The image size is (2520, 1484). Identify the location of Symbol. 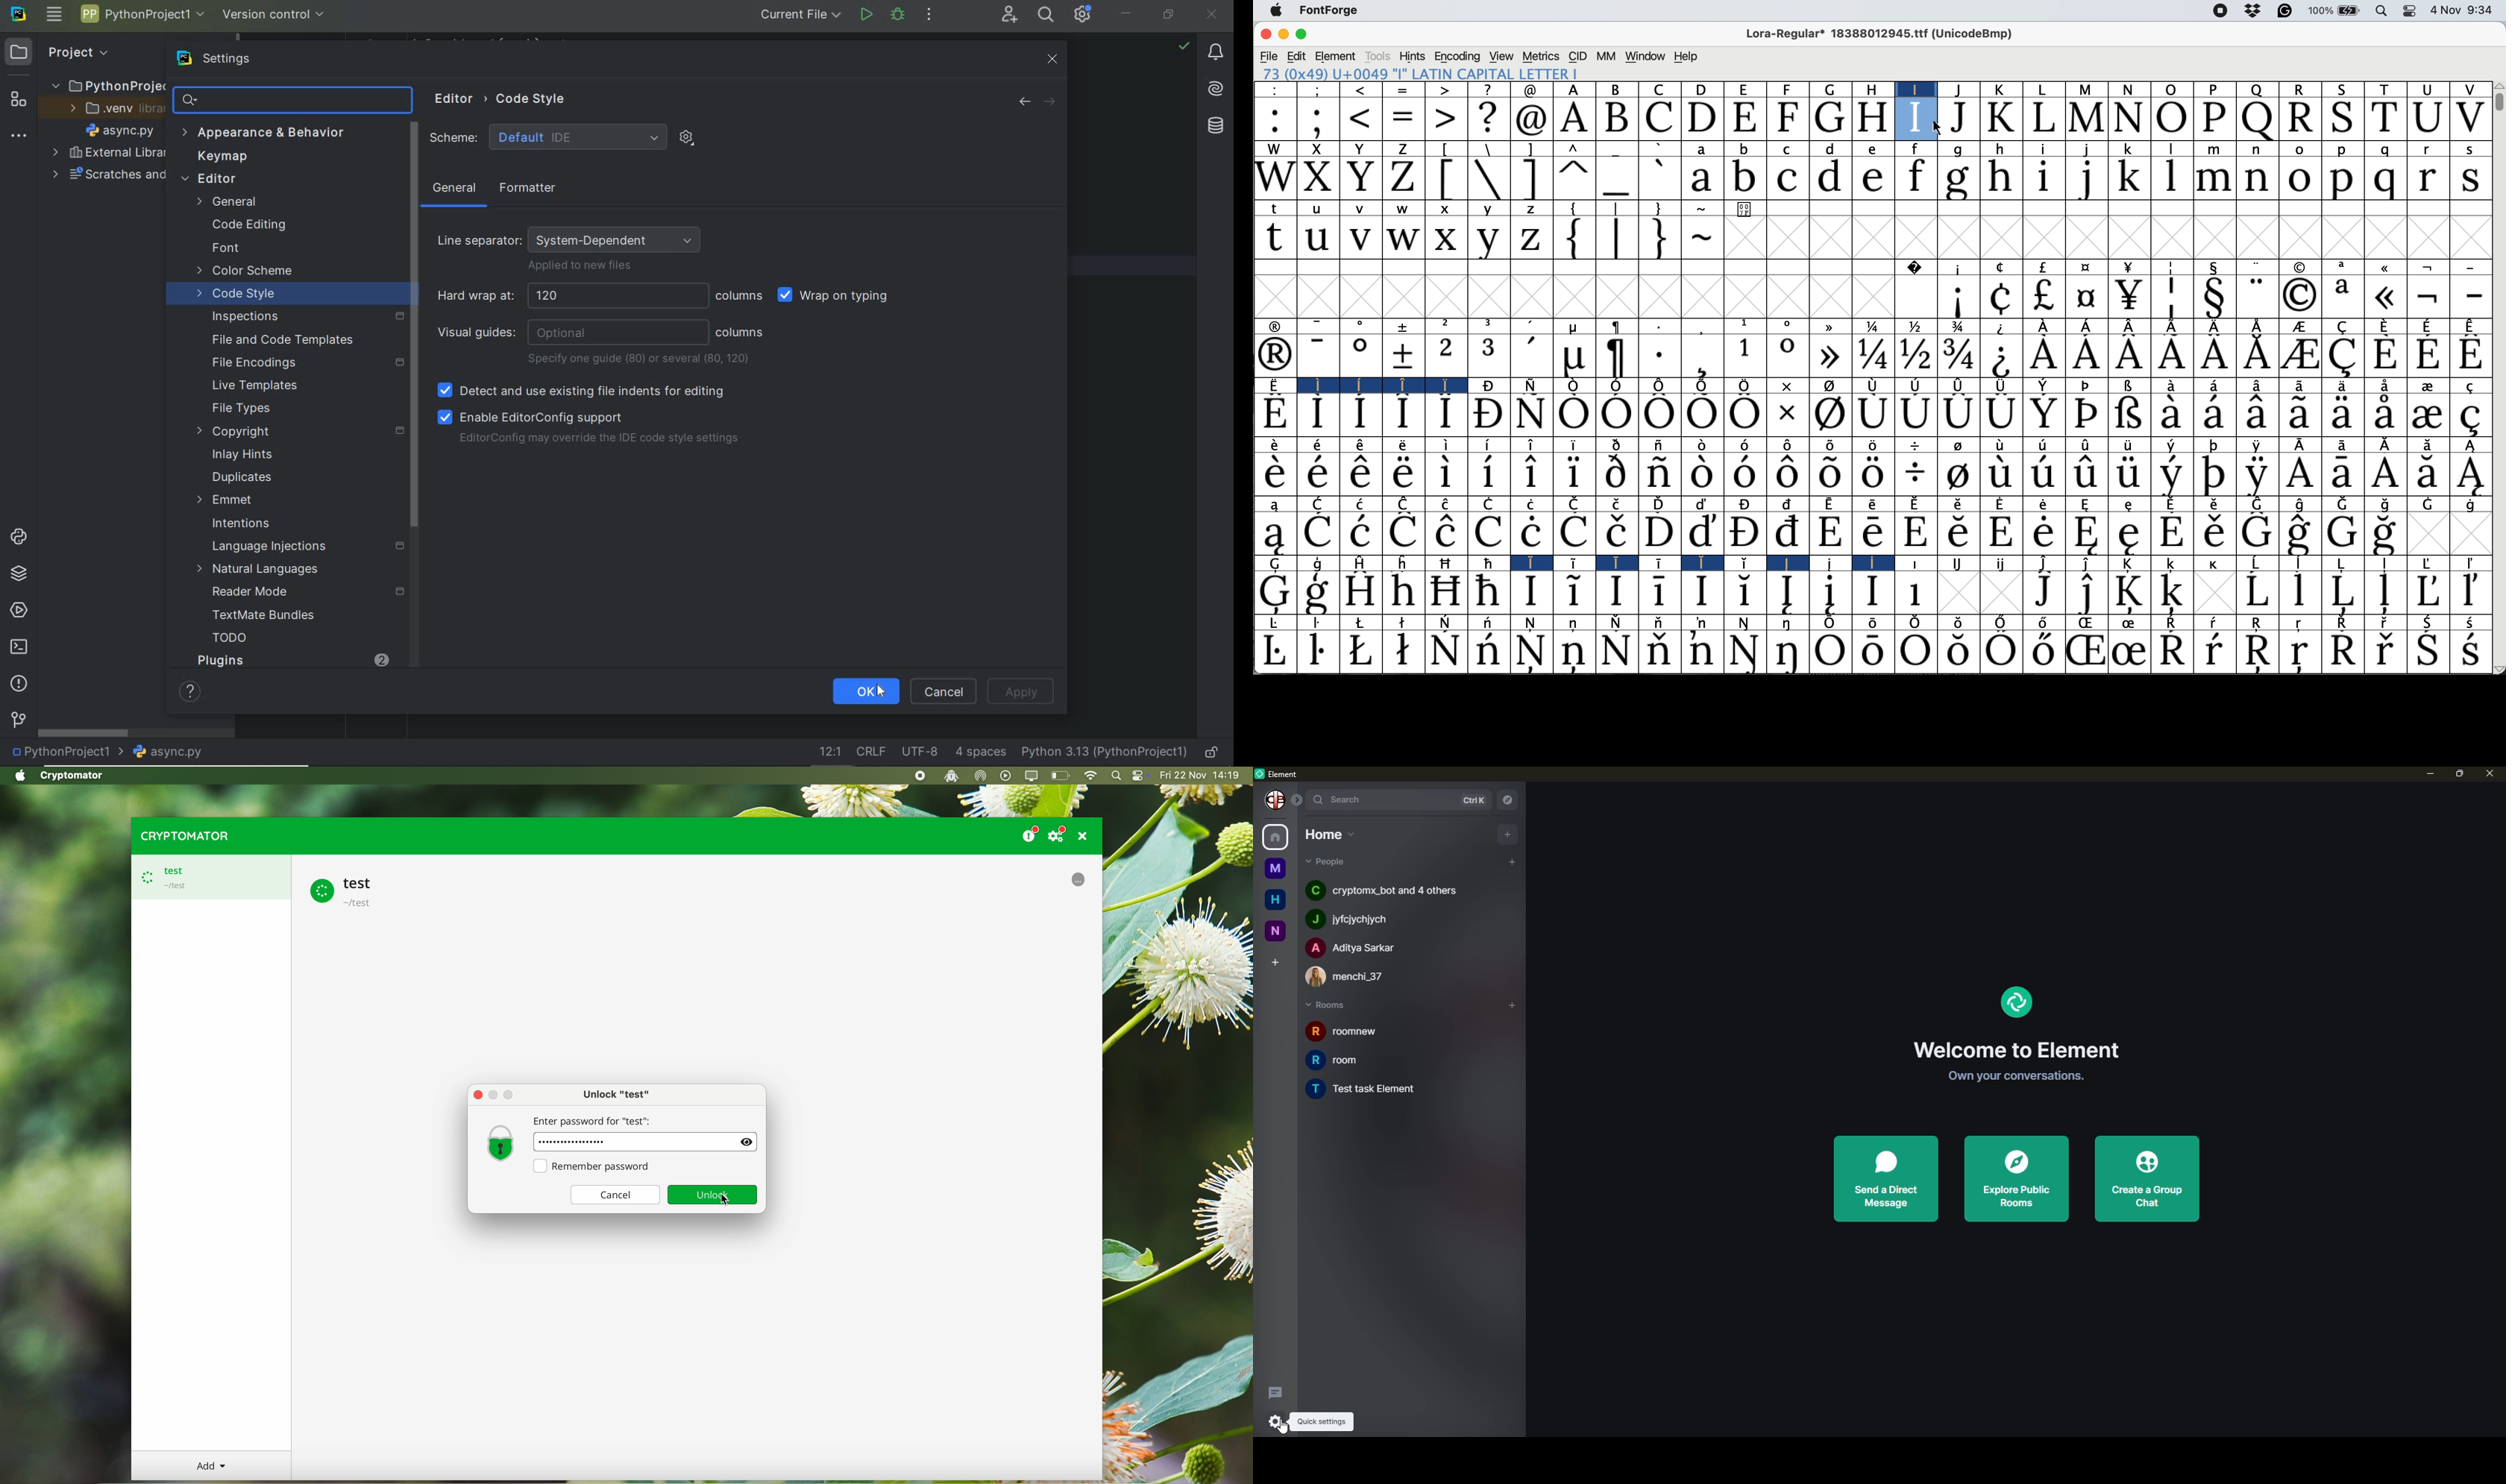
(2086, 414).